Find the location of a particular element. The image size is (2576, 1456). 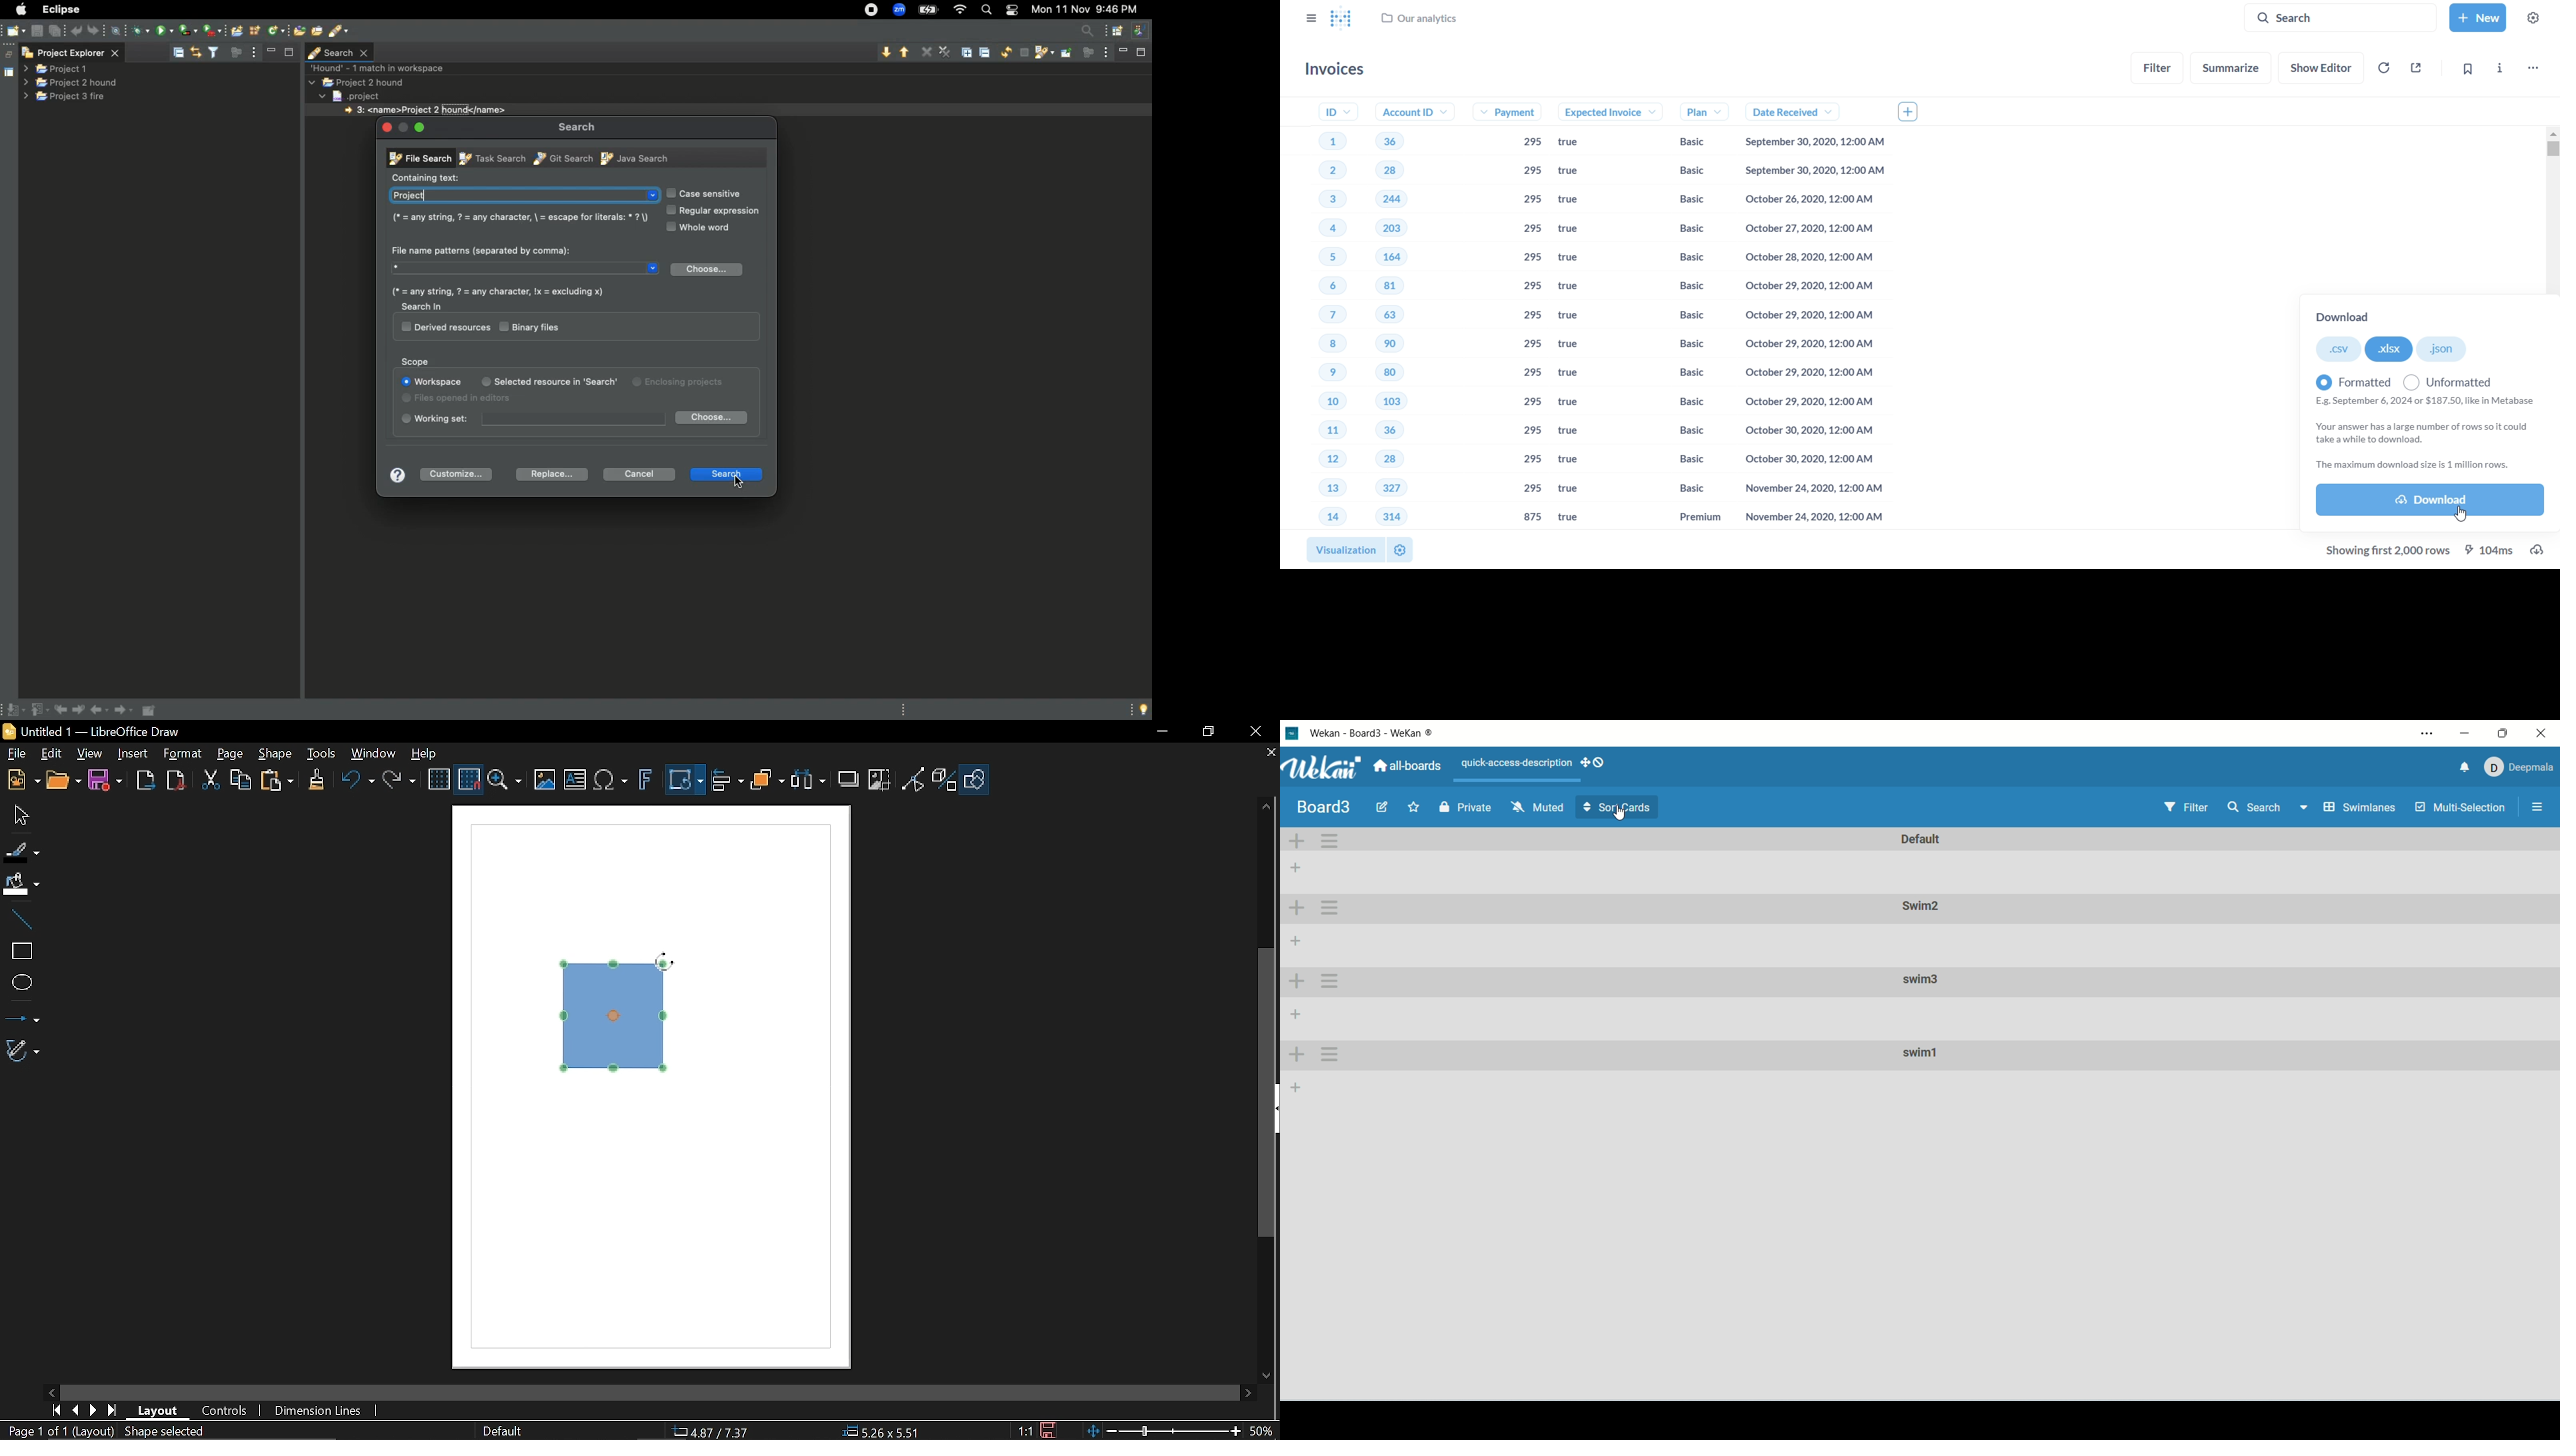

Choose is located at coordinates (708, 270).